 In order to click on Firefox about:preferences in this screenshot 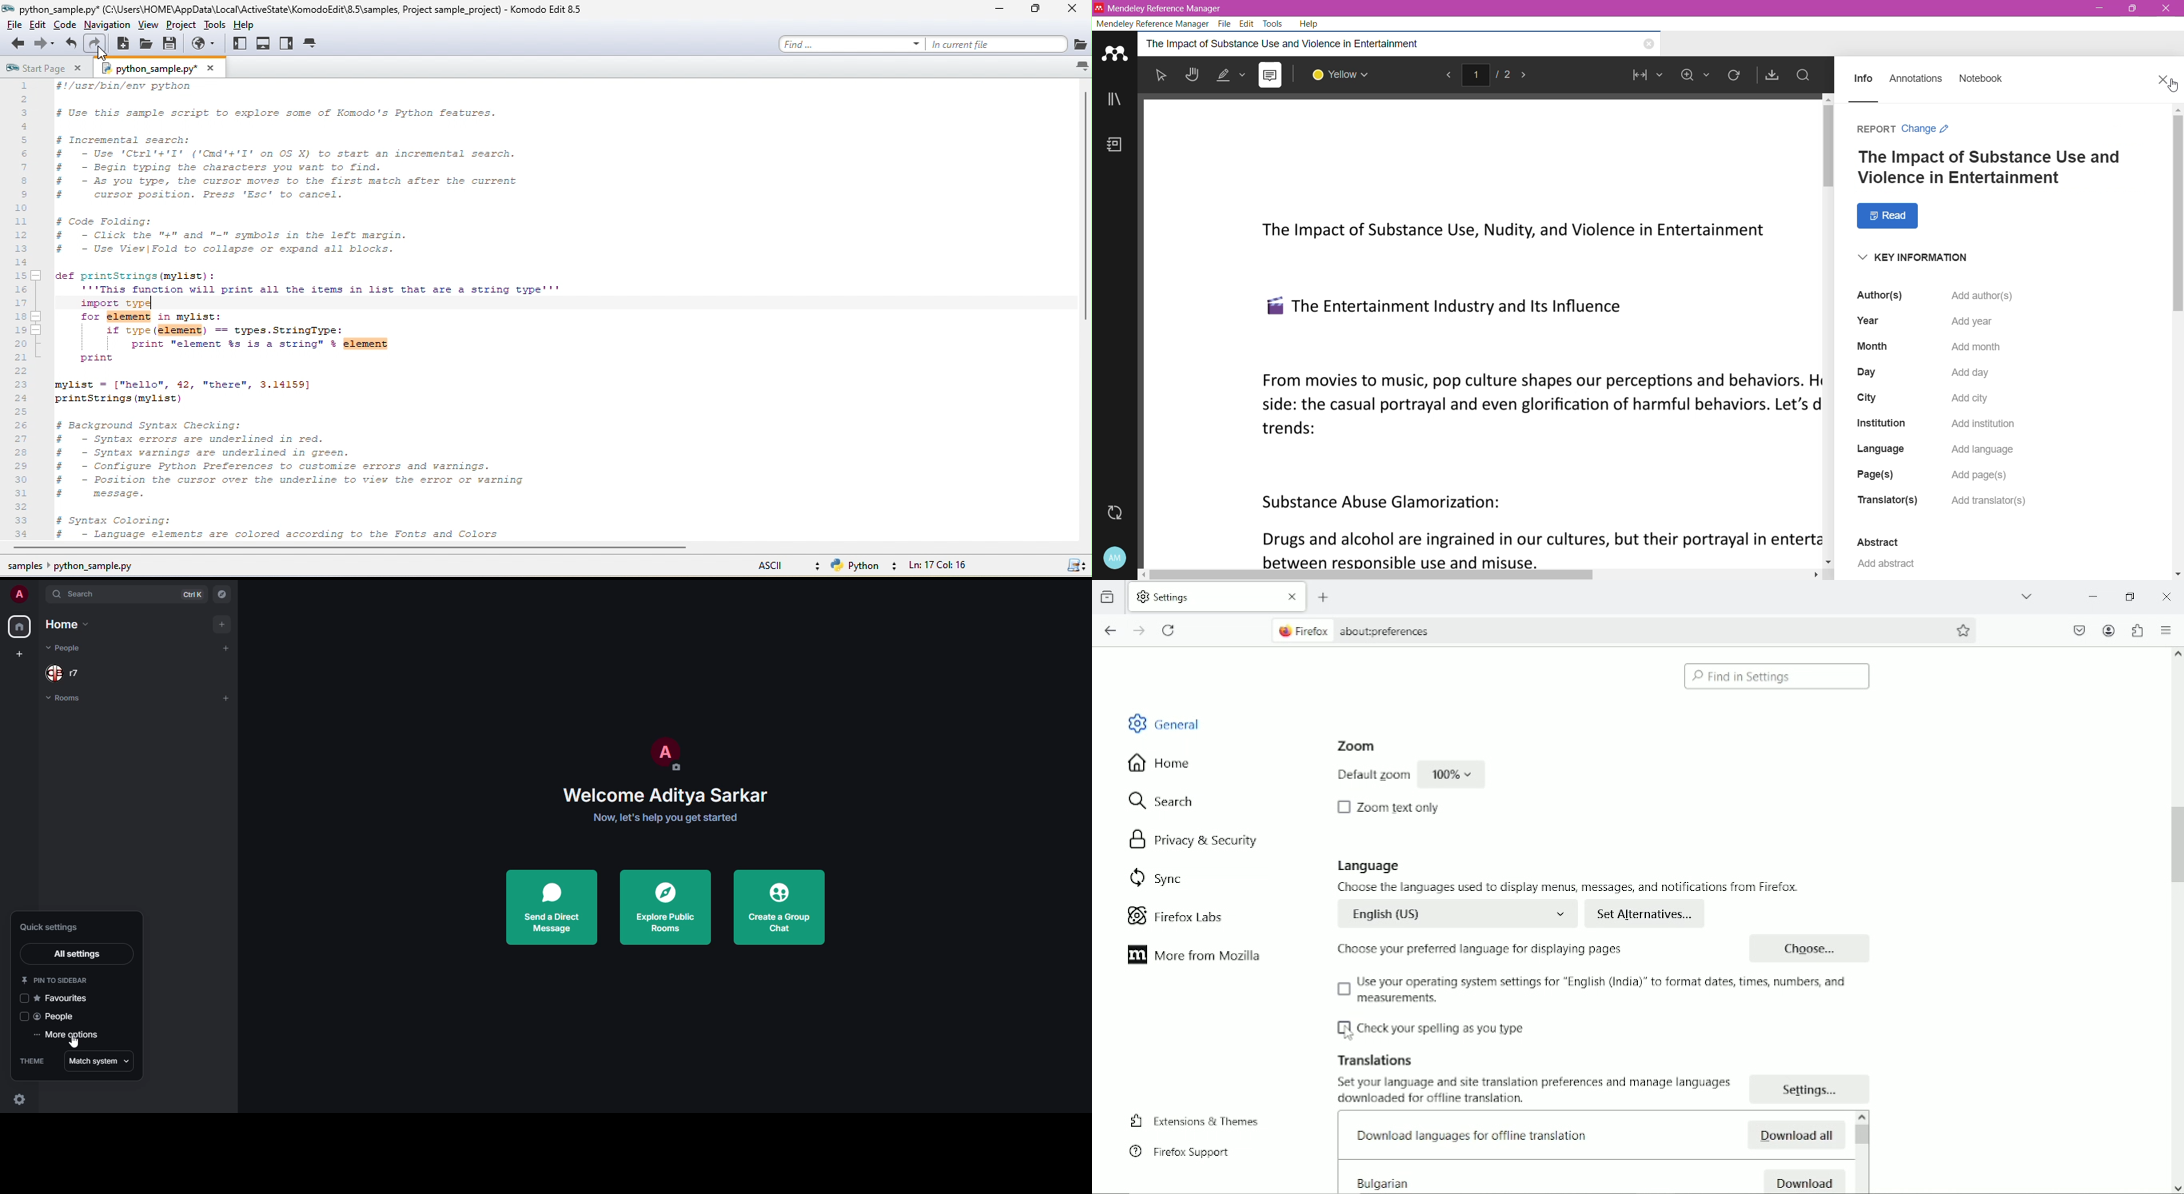, I will do `click(1356, 629)`.